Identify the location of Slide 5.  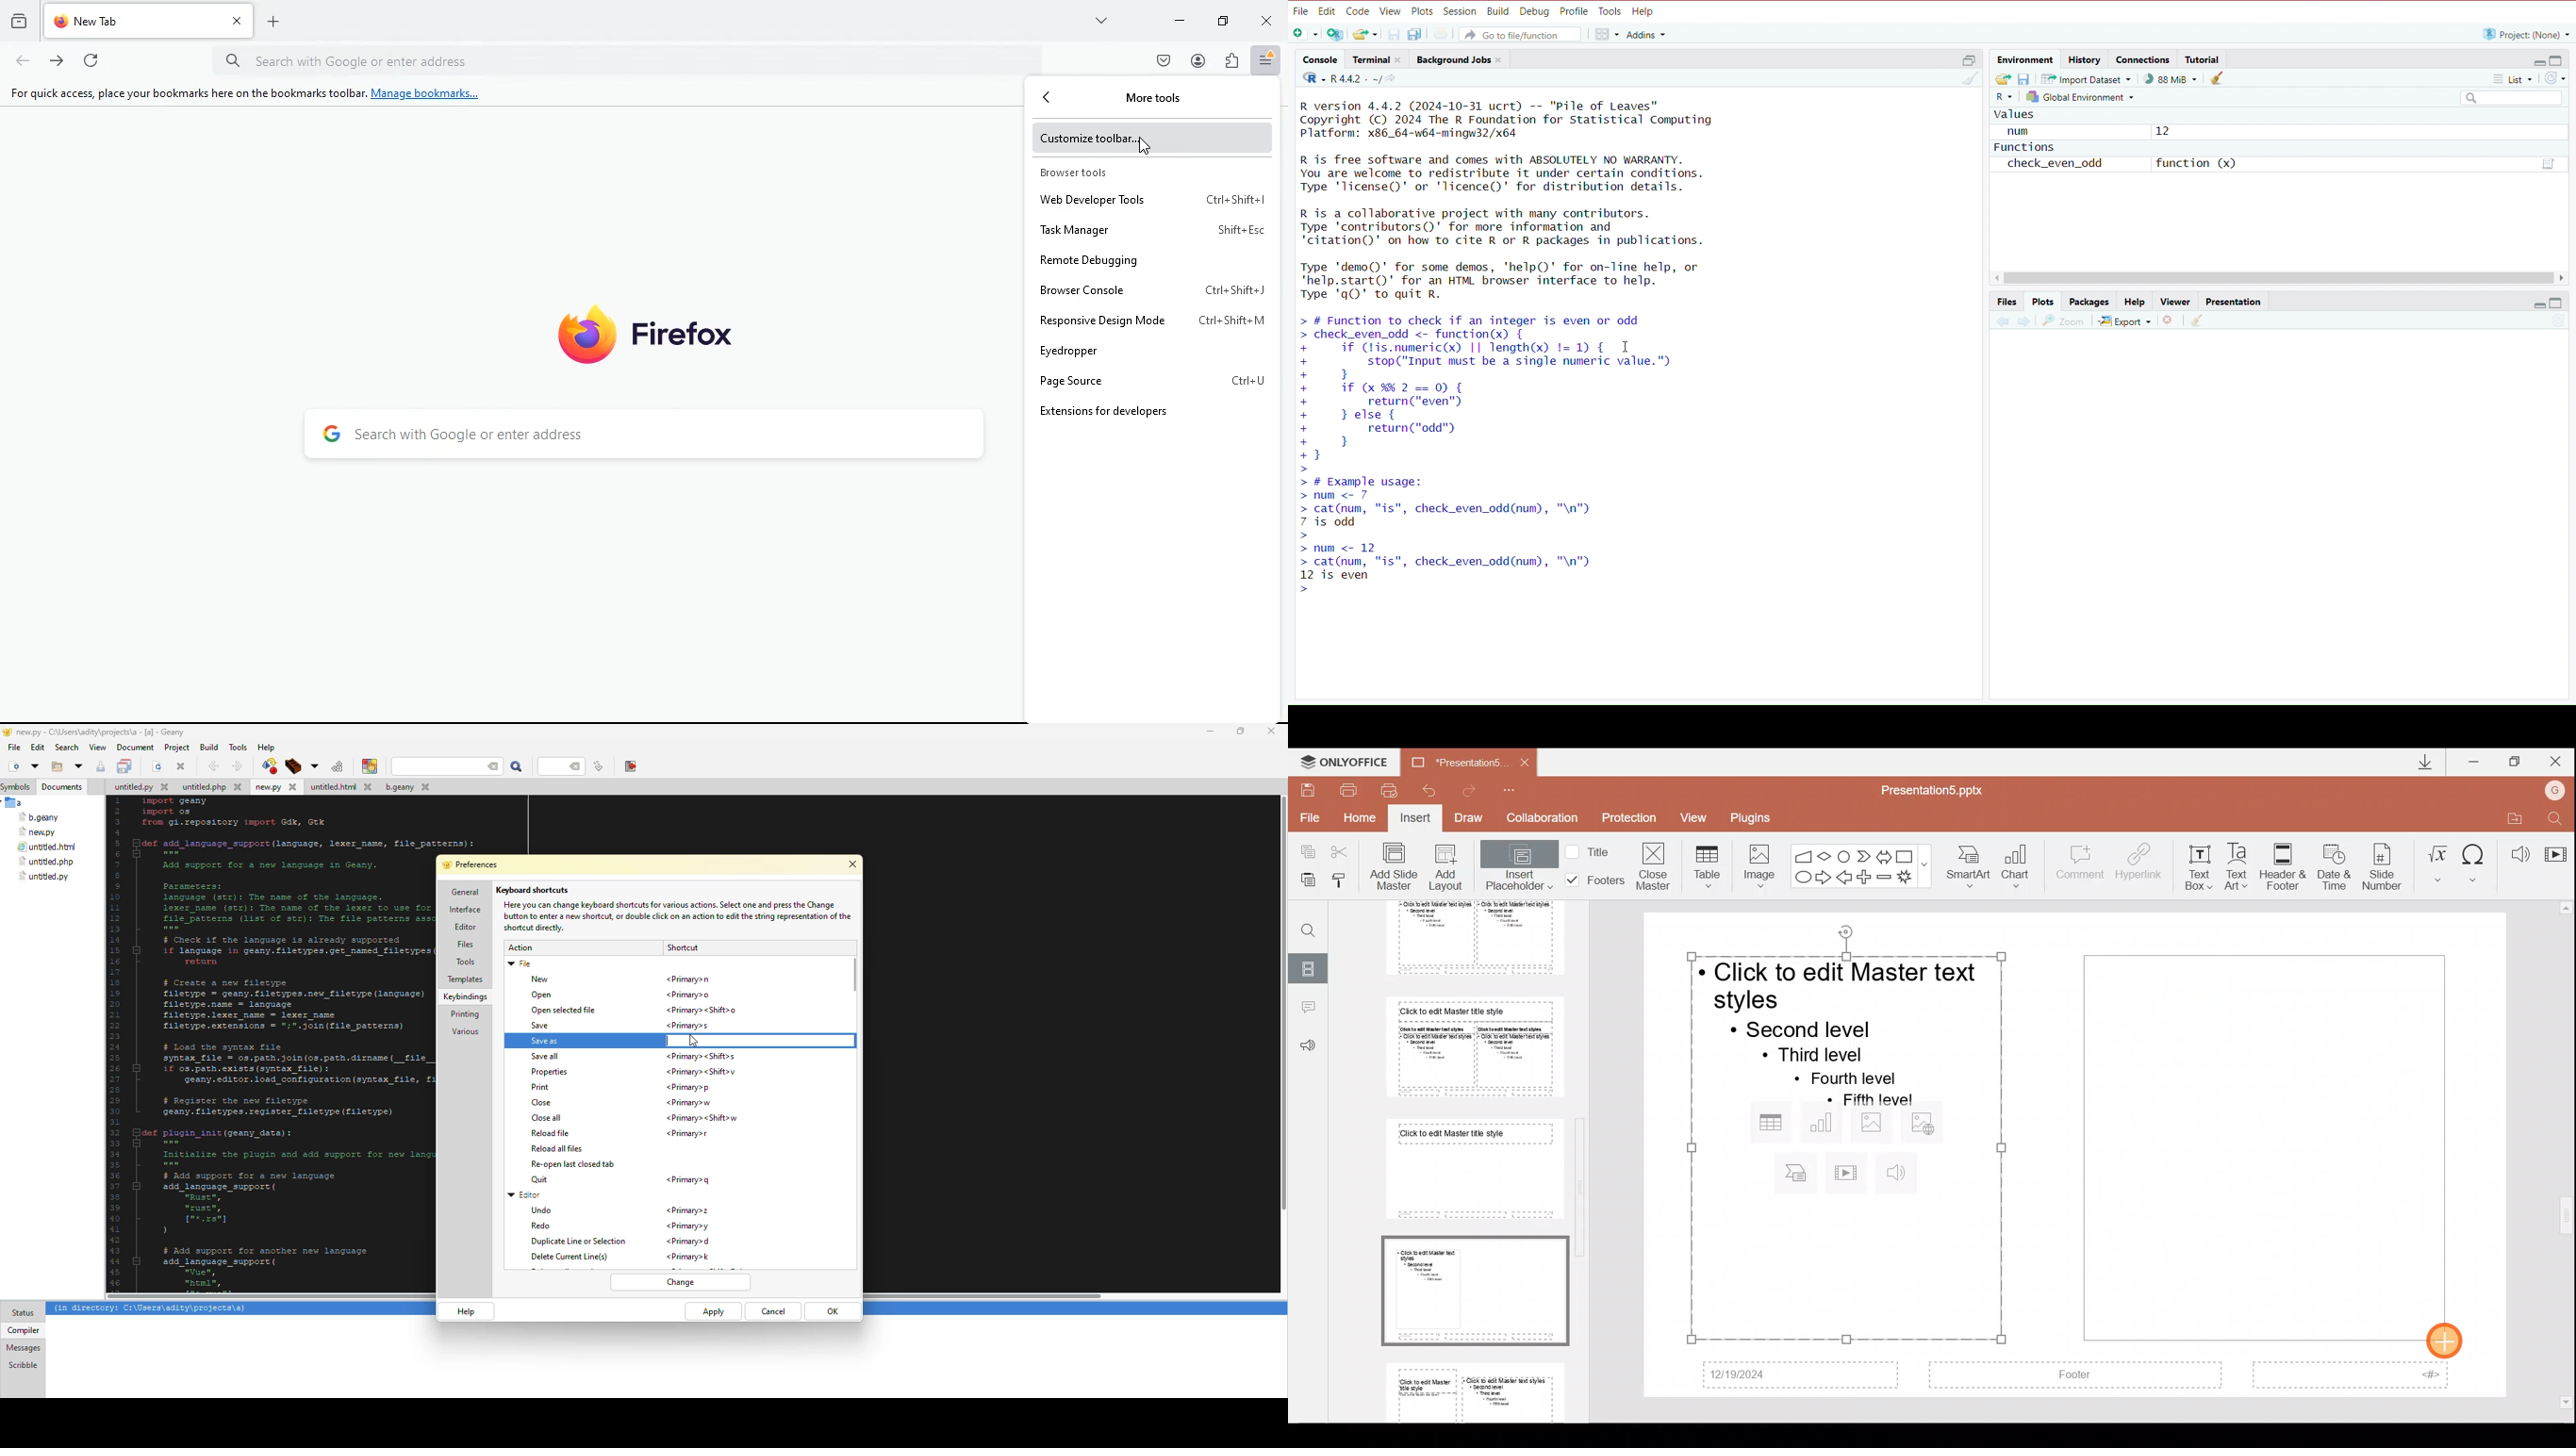
(1464, 938).